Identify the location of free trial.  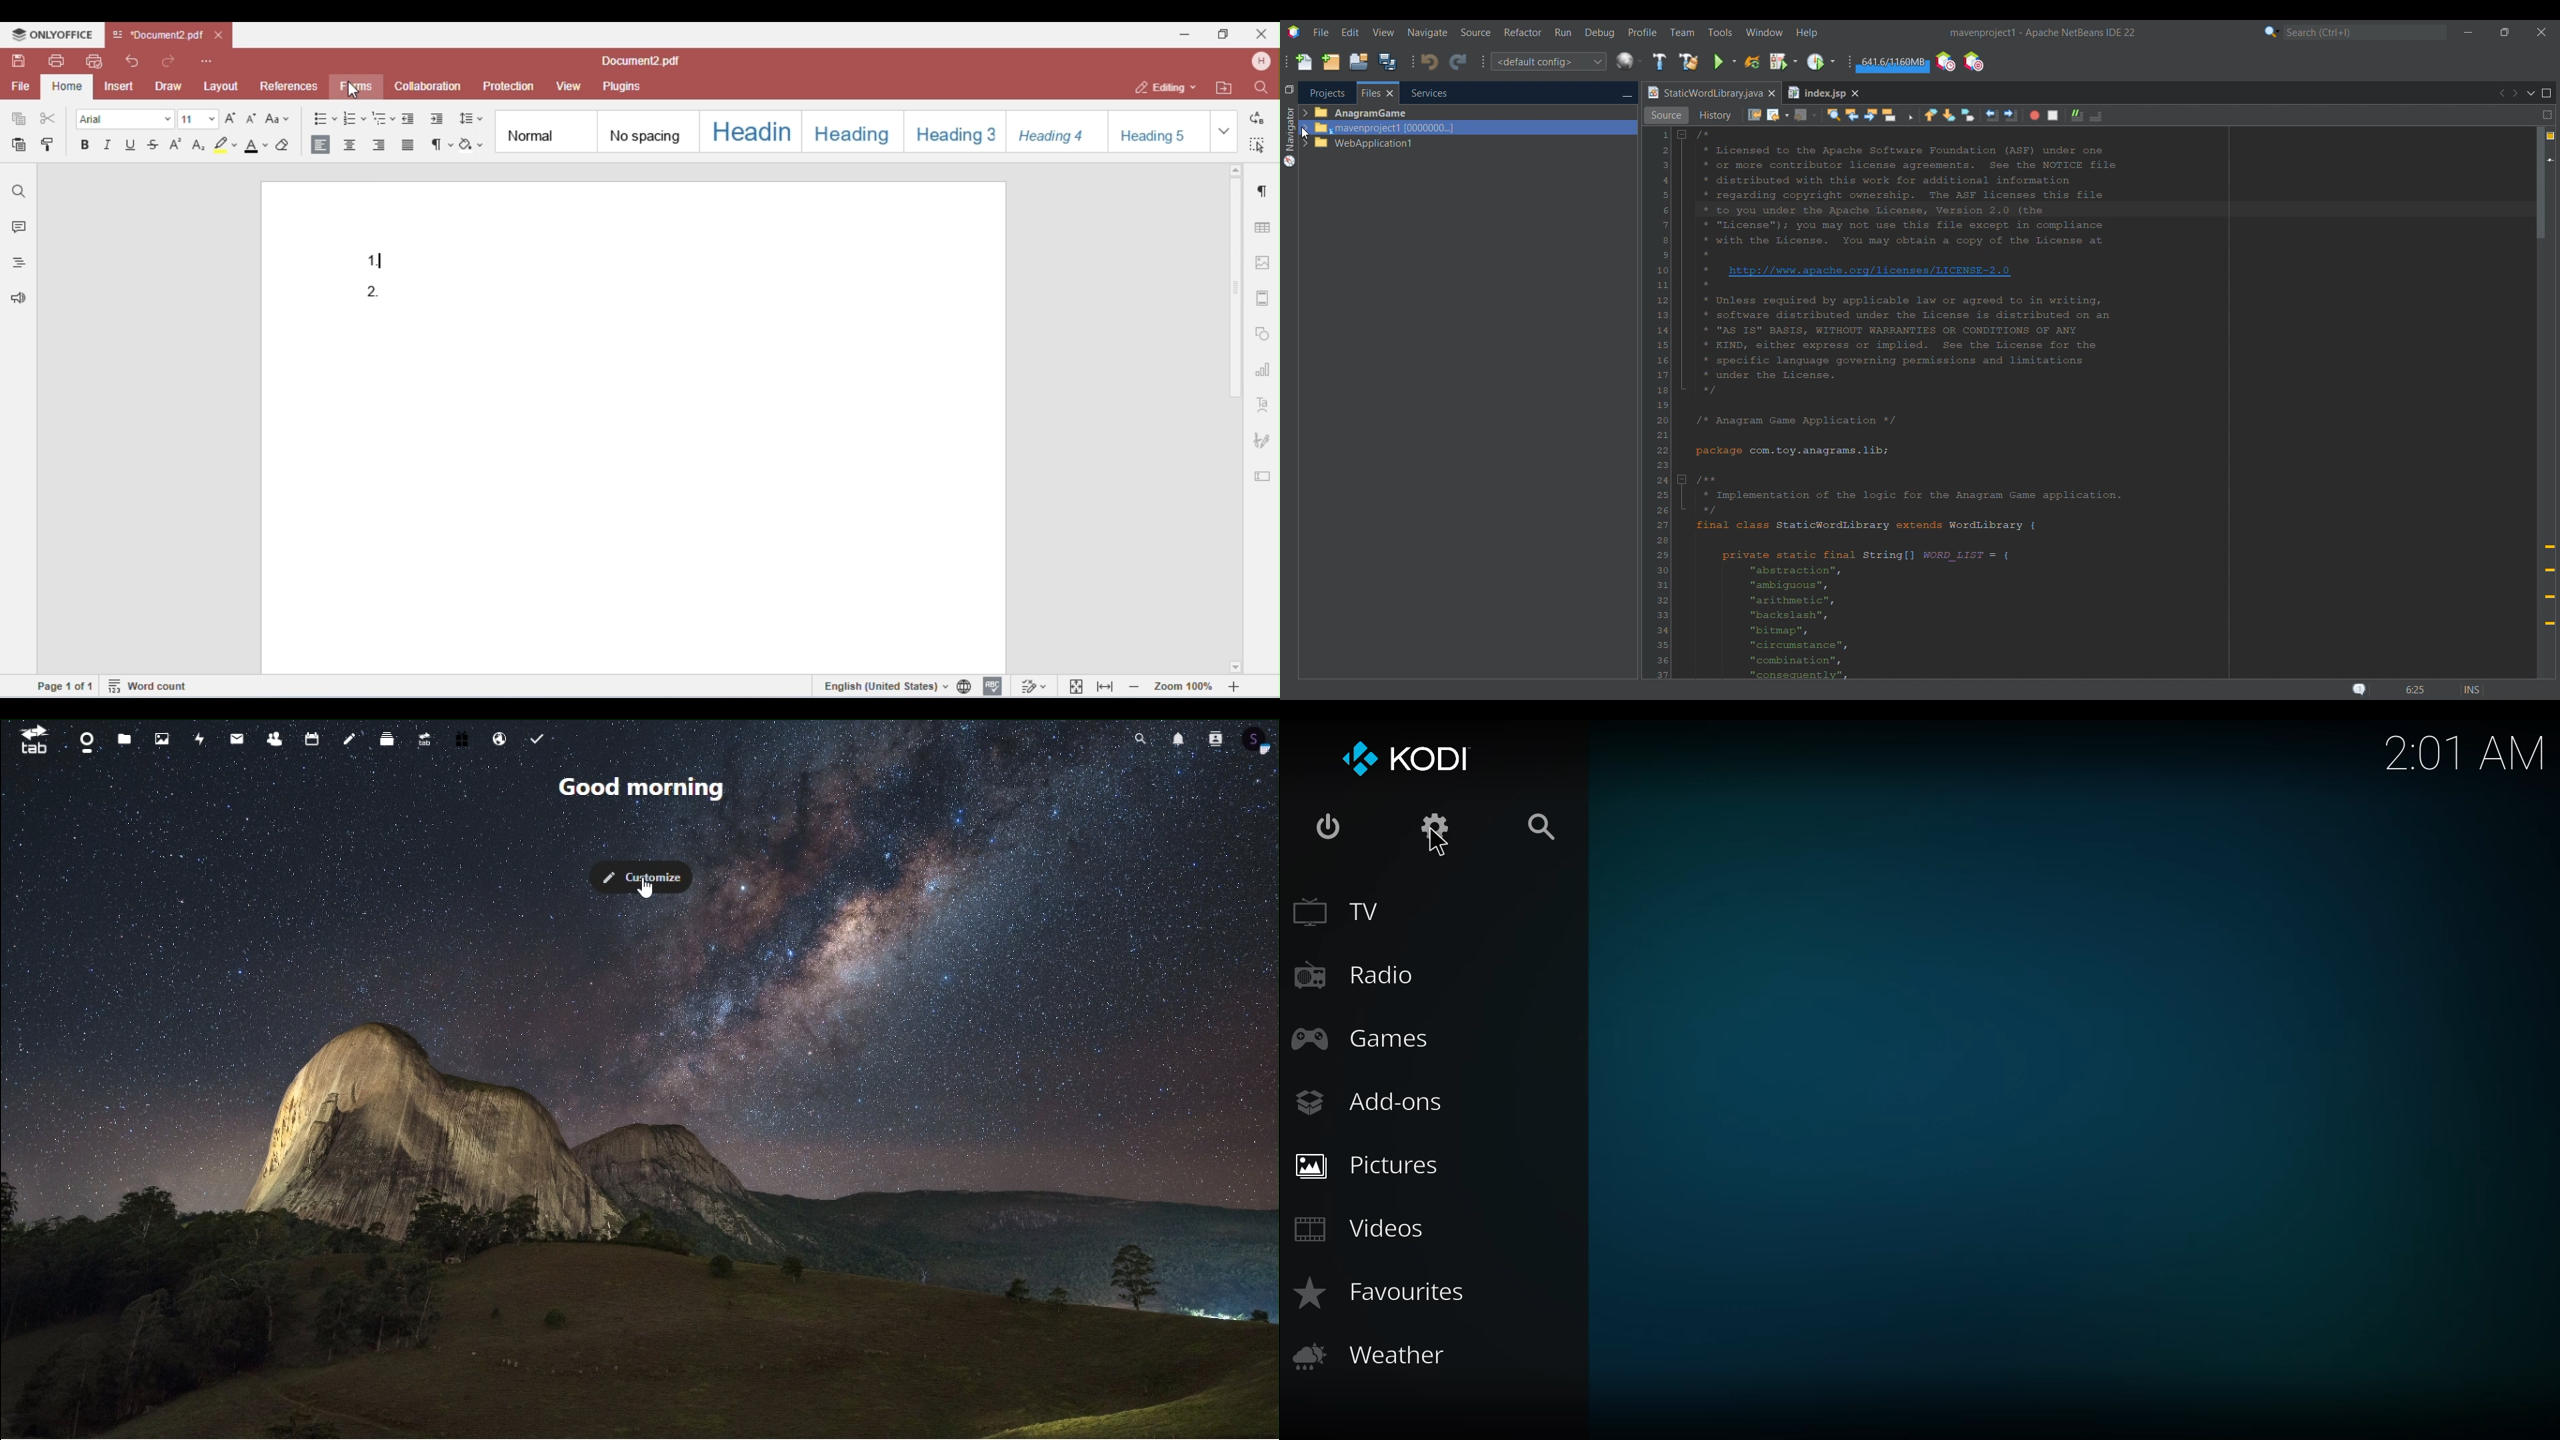
(463, 747).